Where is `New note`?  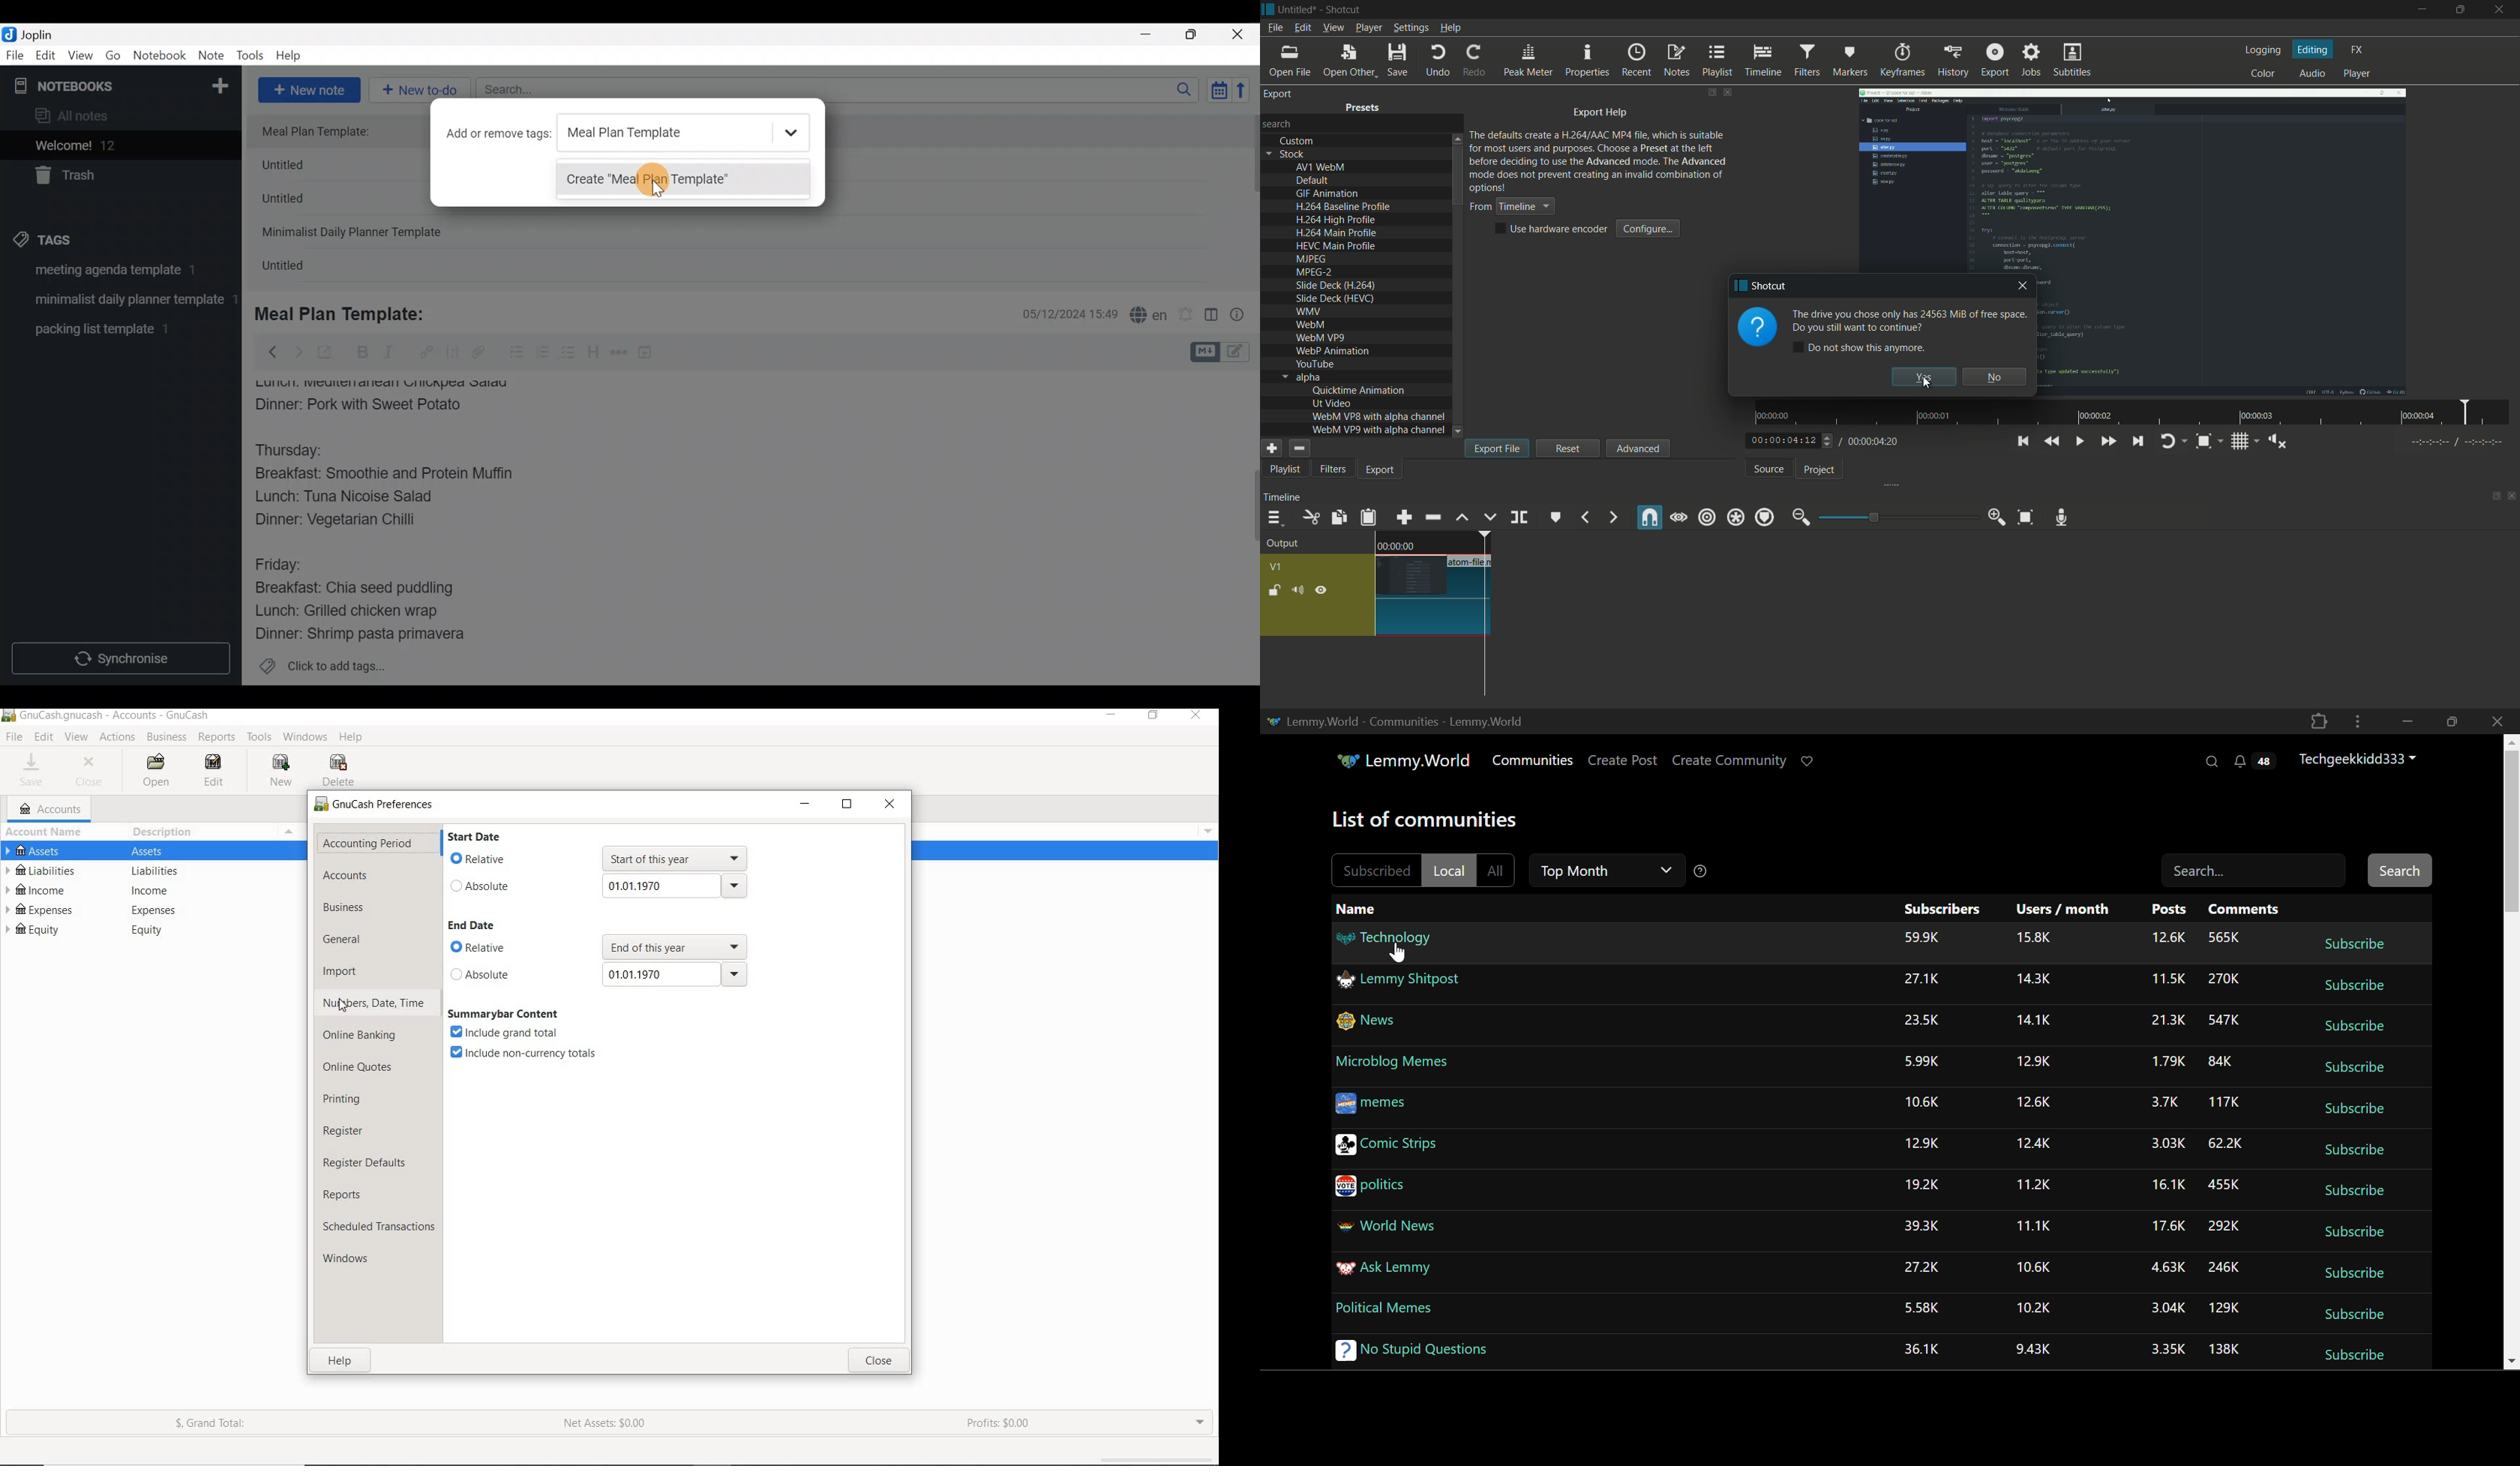
New note is located at coordinates (308, 89).